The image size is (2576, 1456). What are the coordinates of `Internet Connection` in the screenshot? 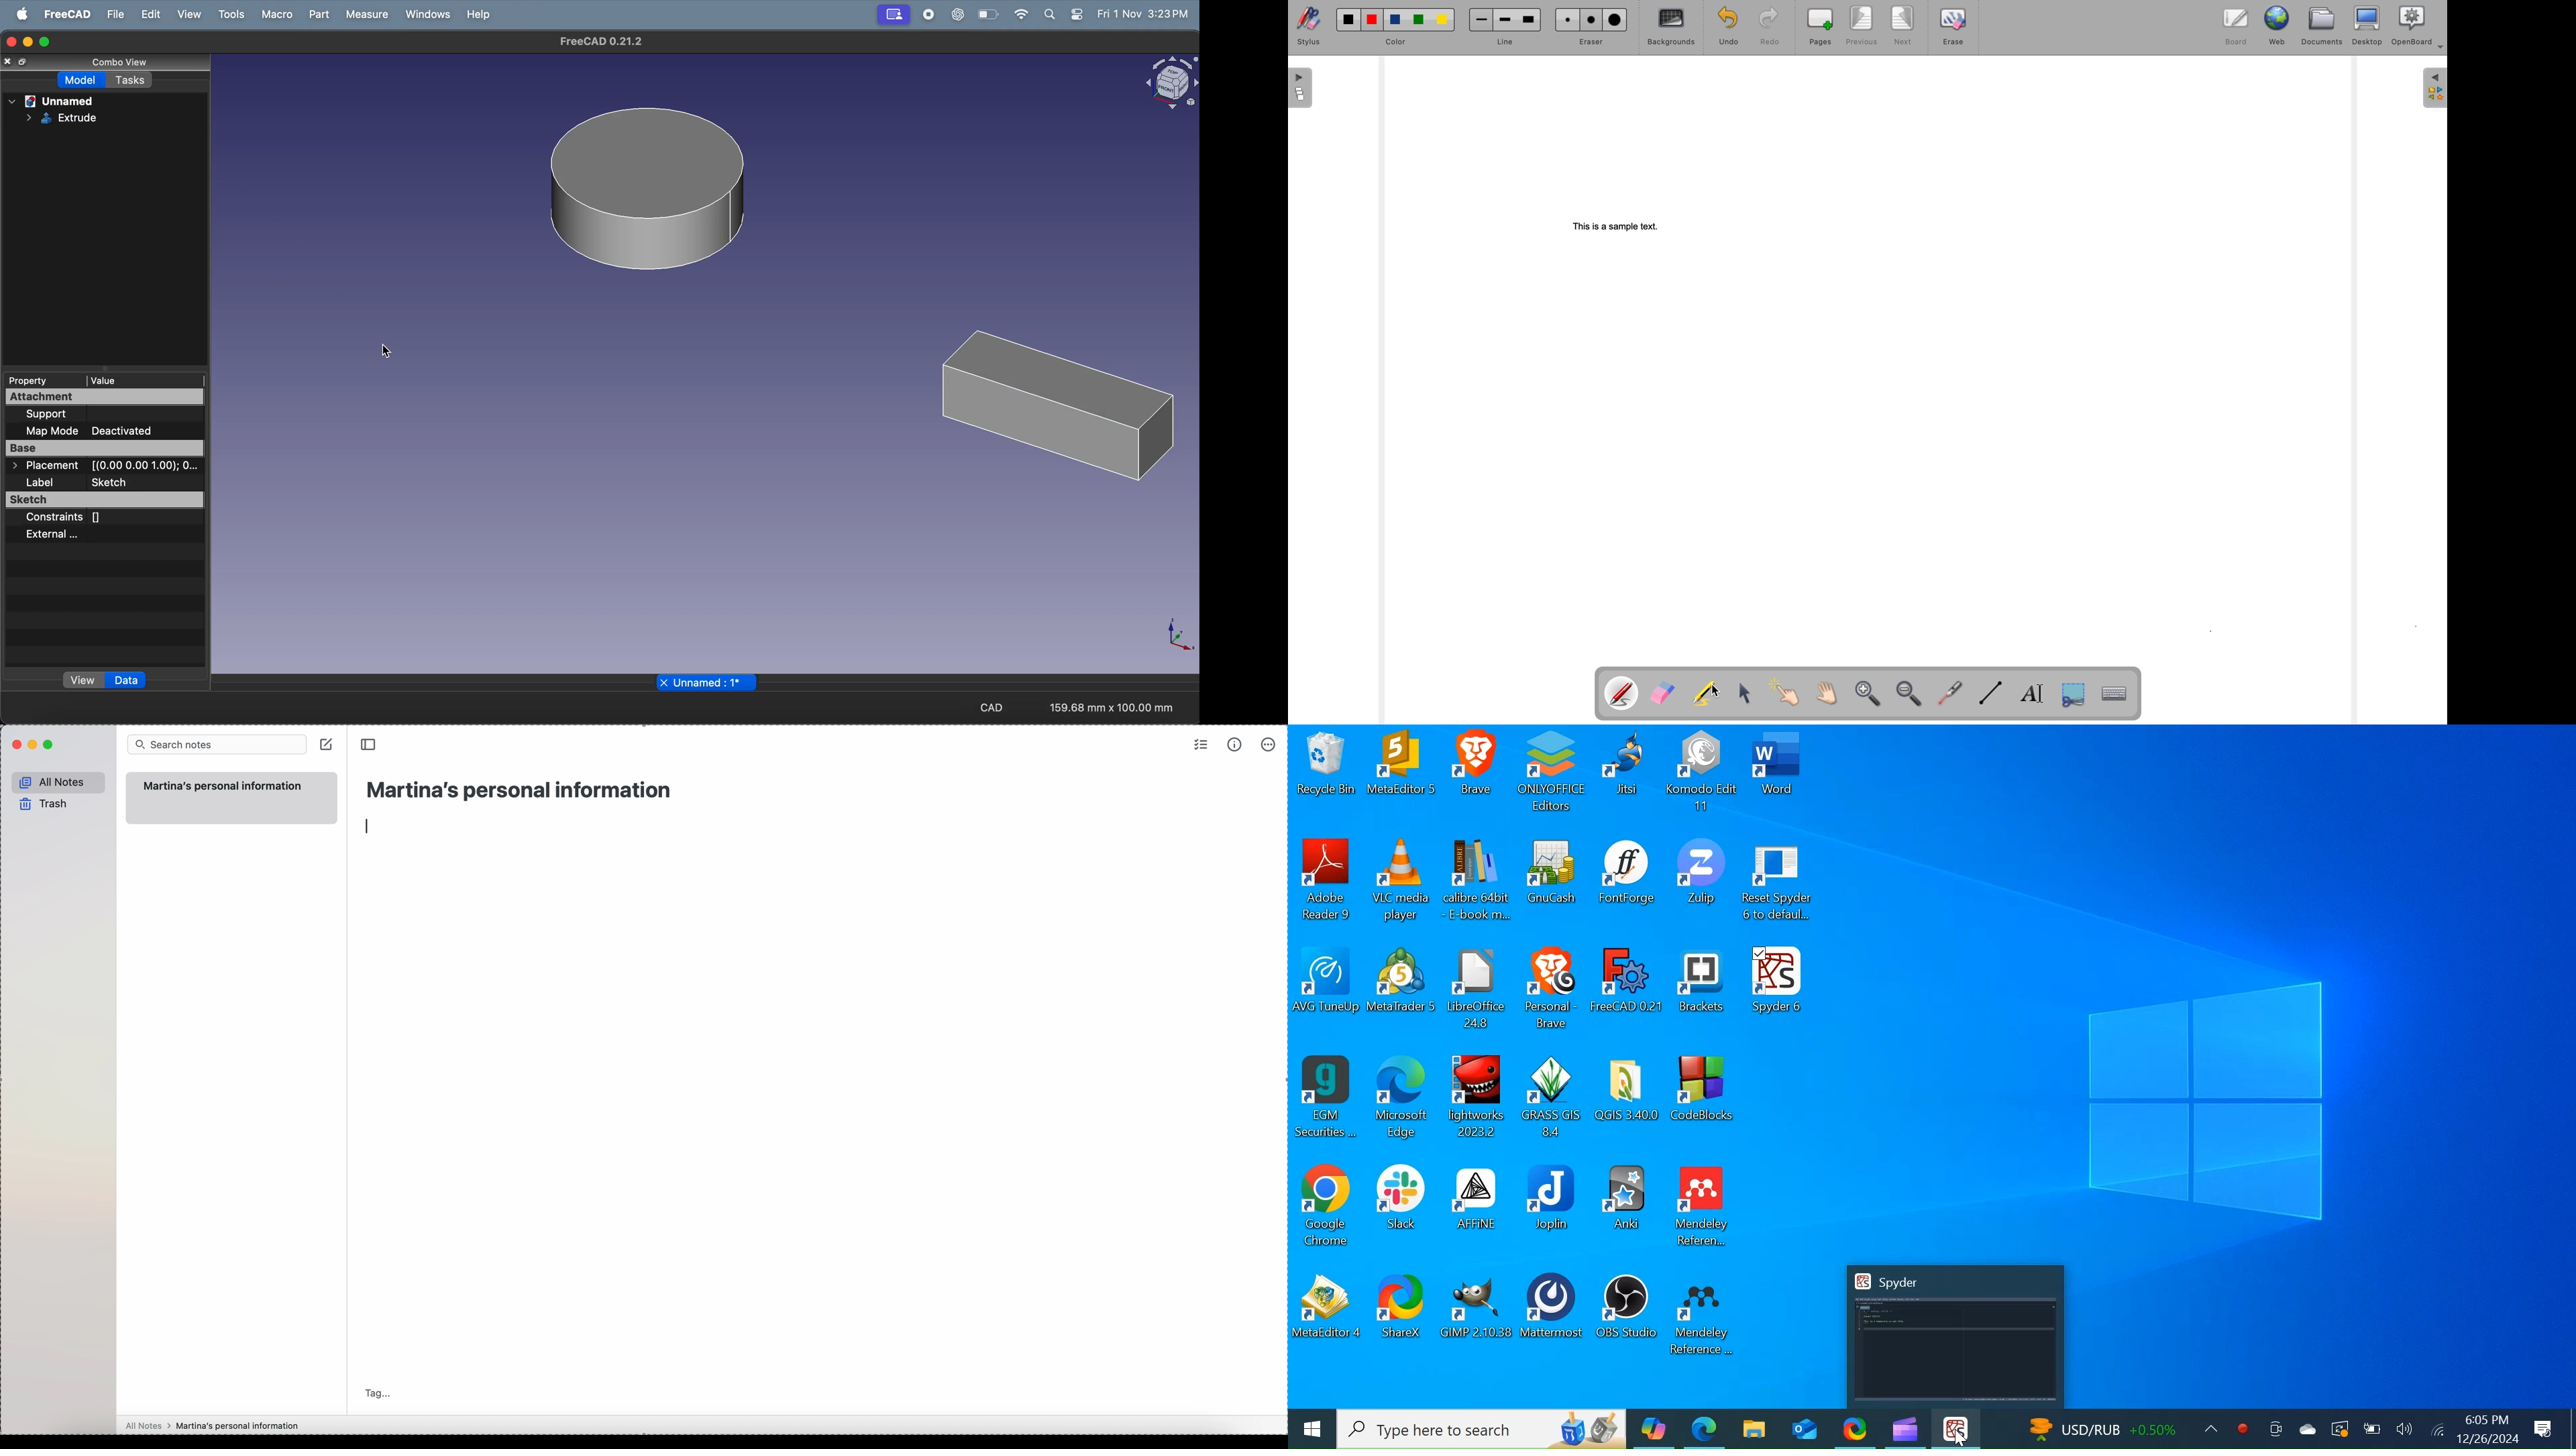 It's located at (2436, 1430).